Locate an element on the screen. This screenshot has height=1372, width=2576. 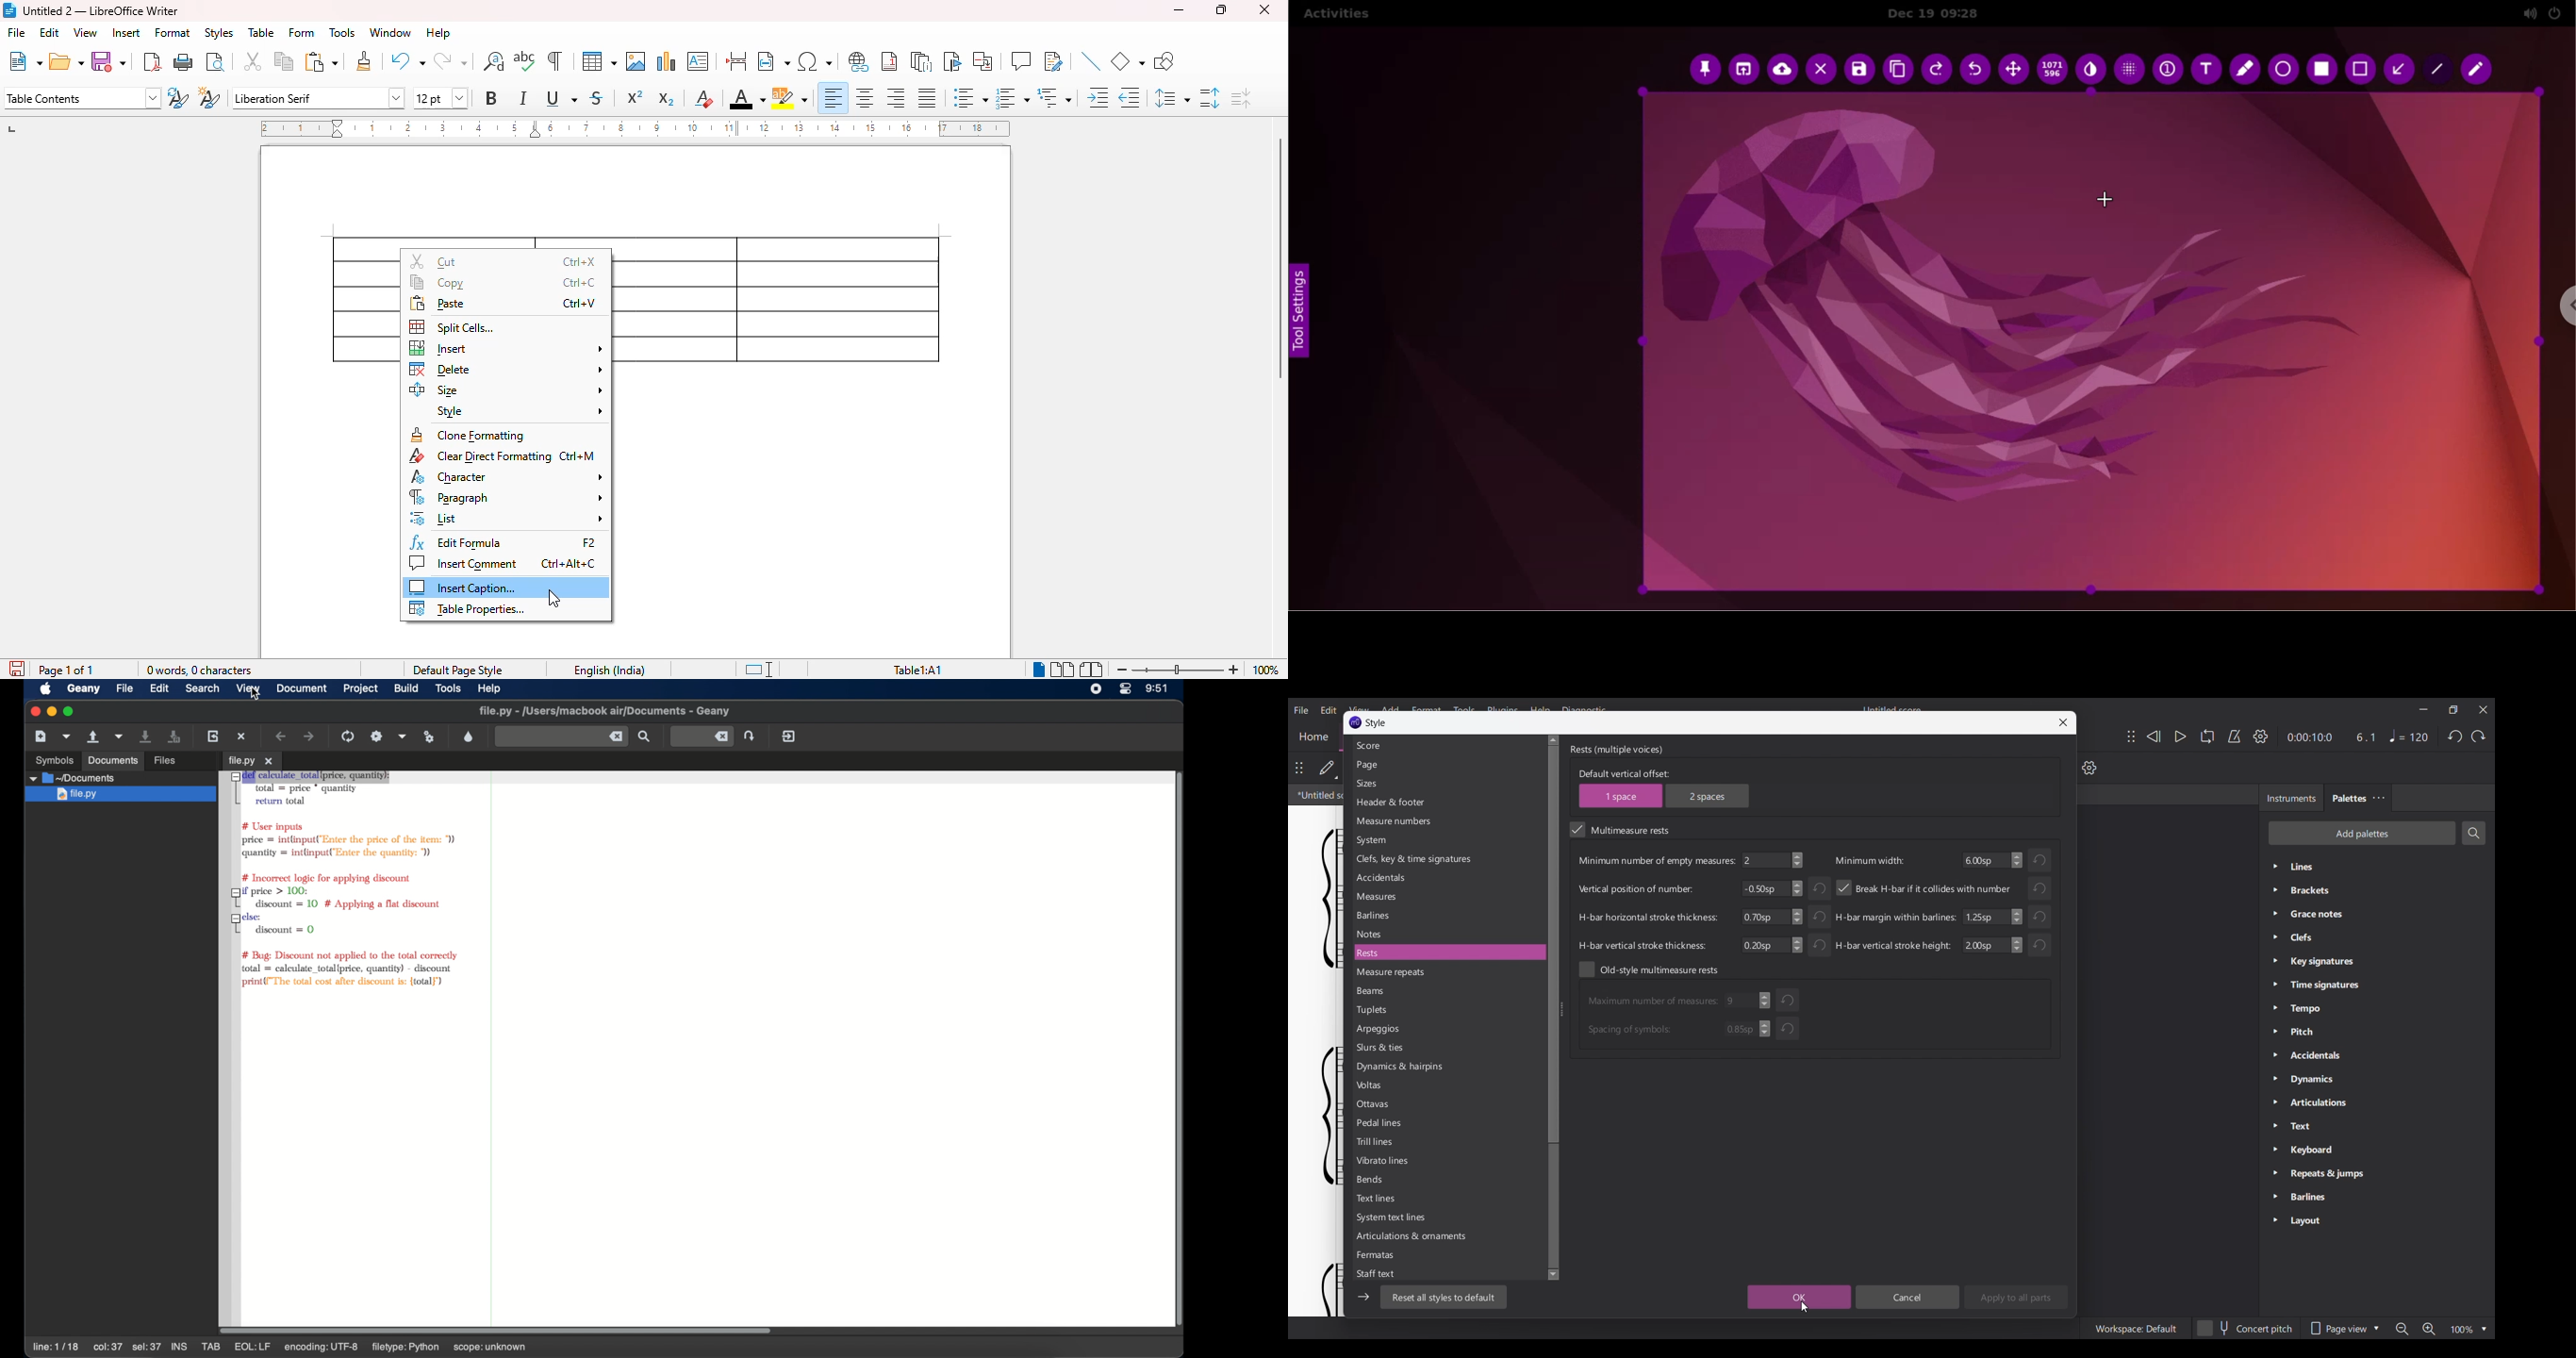
insert comment is located at coordinates (1021, 60).